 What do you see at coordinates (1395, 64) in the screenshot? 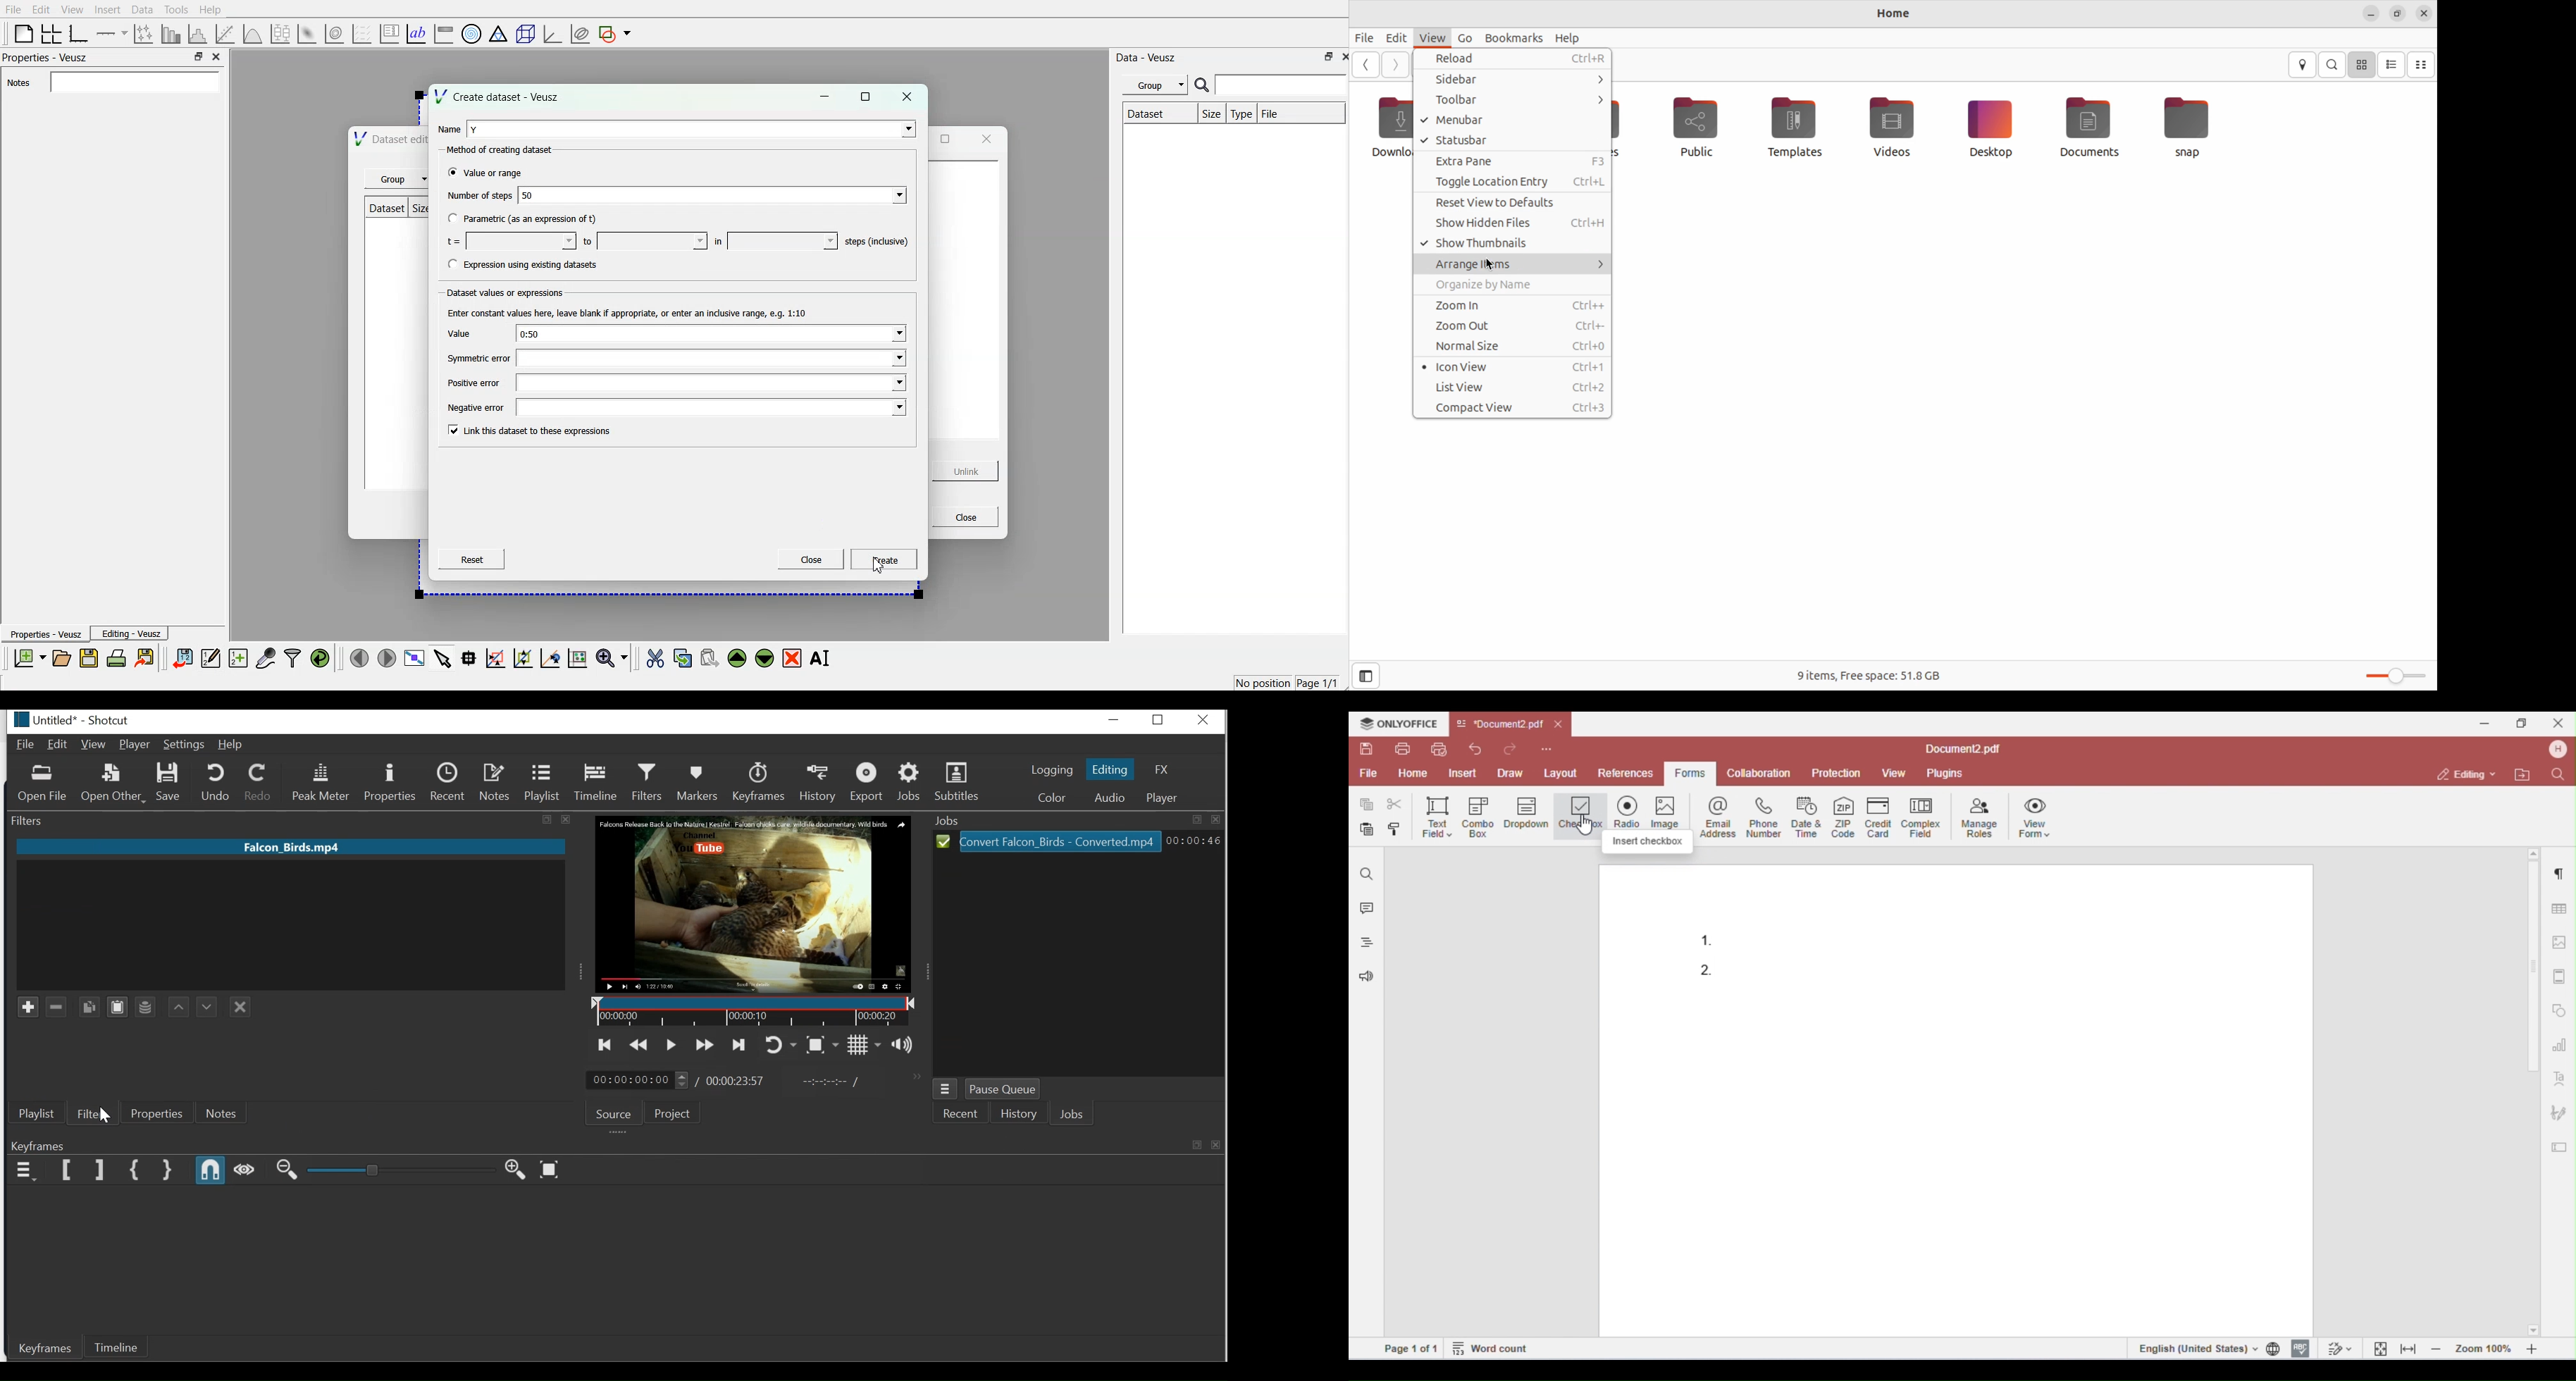
I see `Go next` at bounding box center [1395, 64].